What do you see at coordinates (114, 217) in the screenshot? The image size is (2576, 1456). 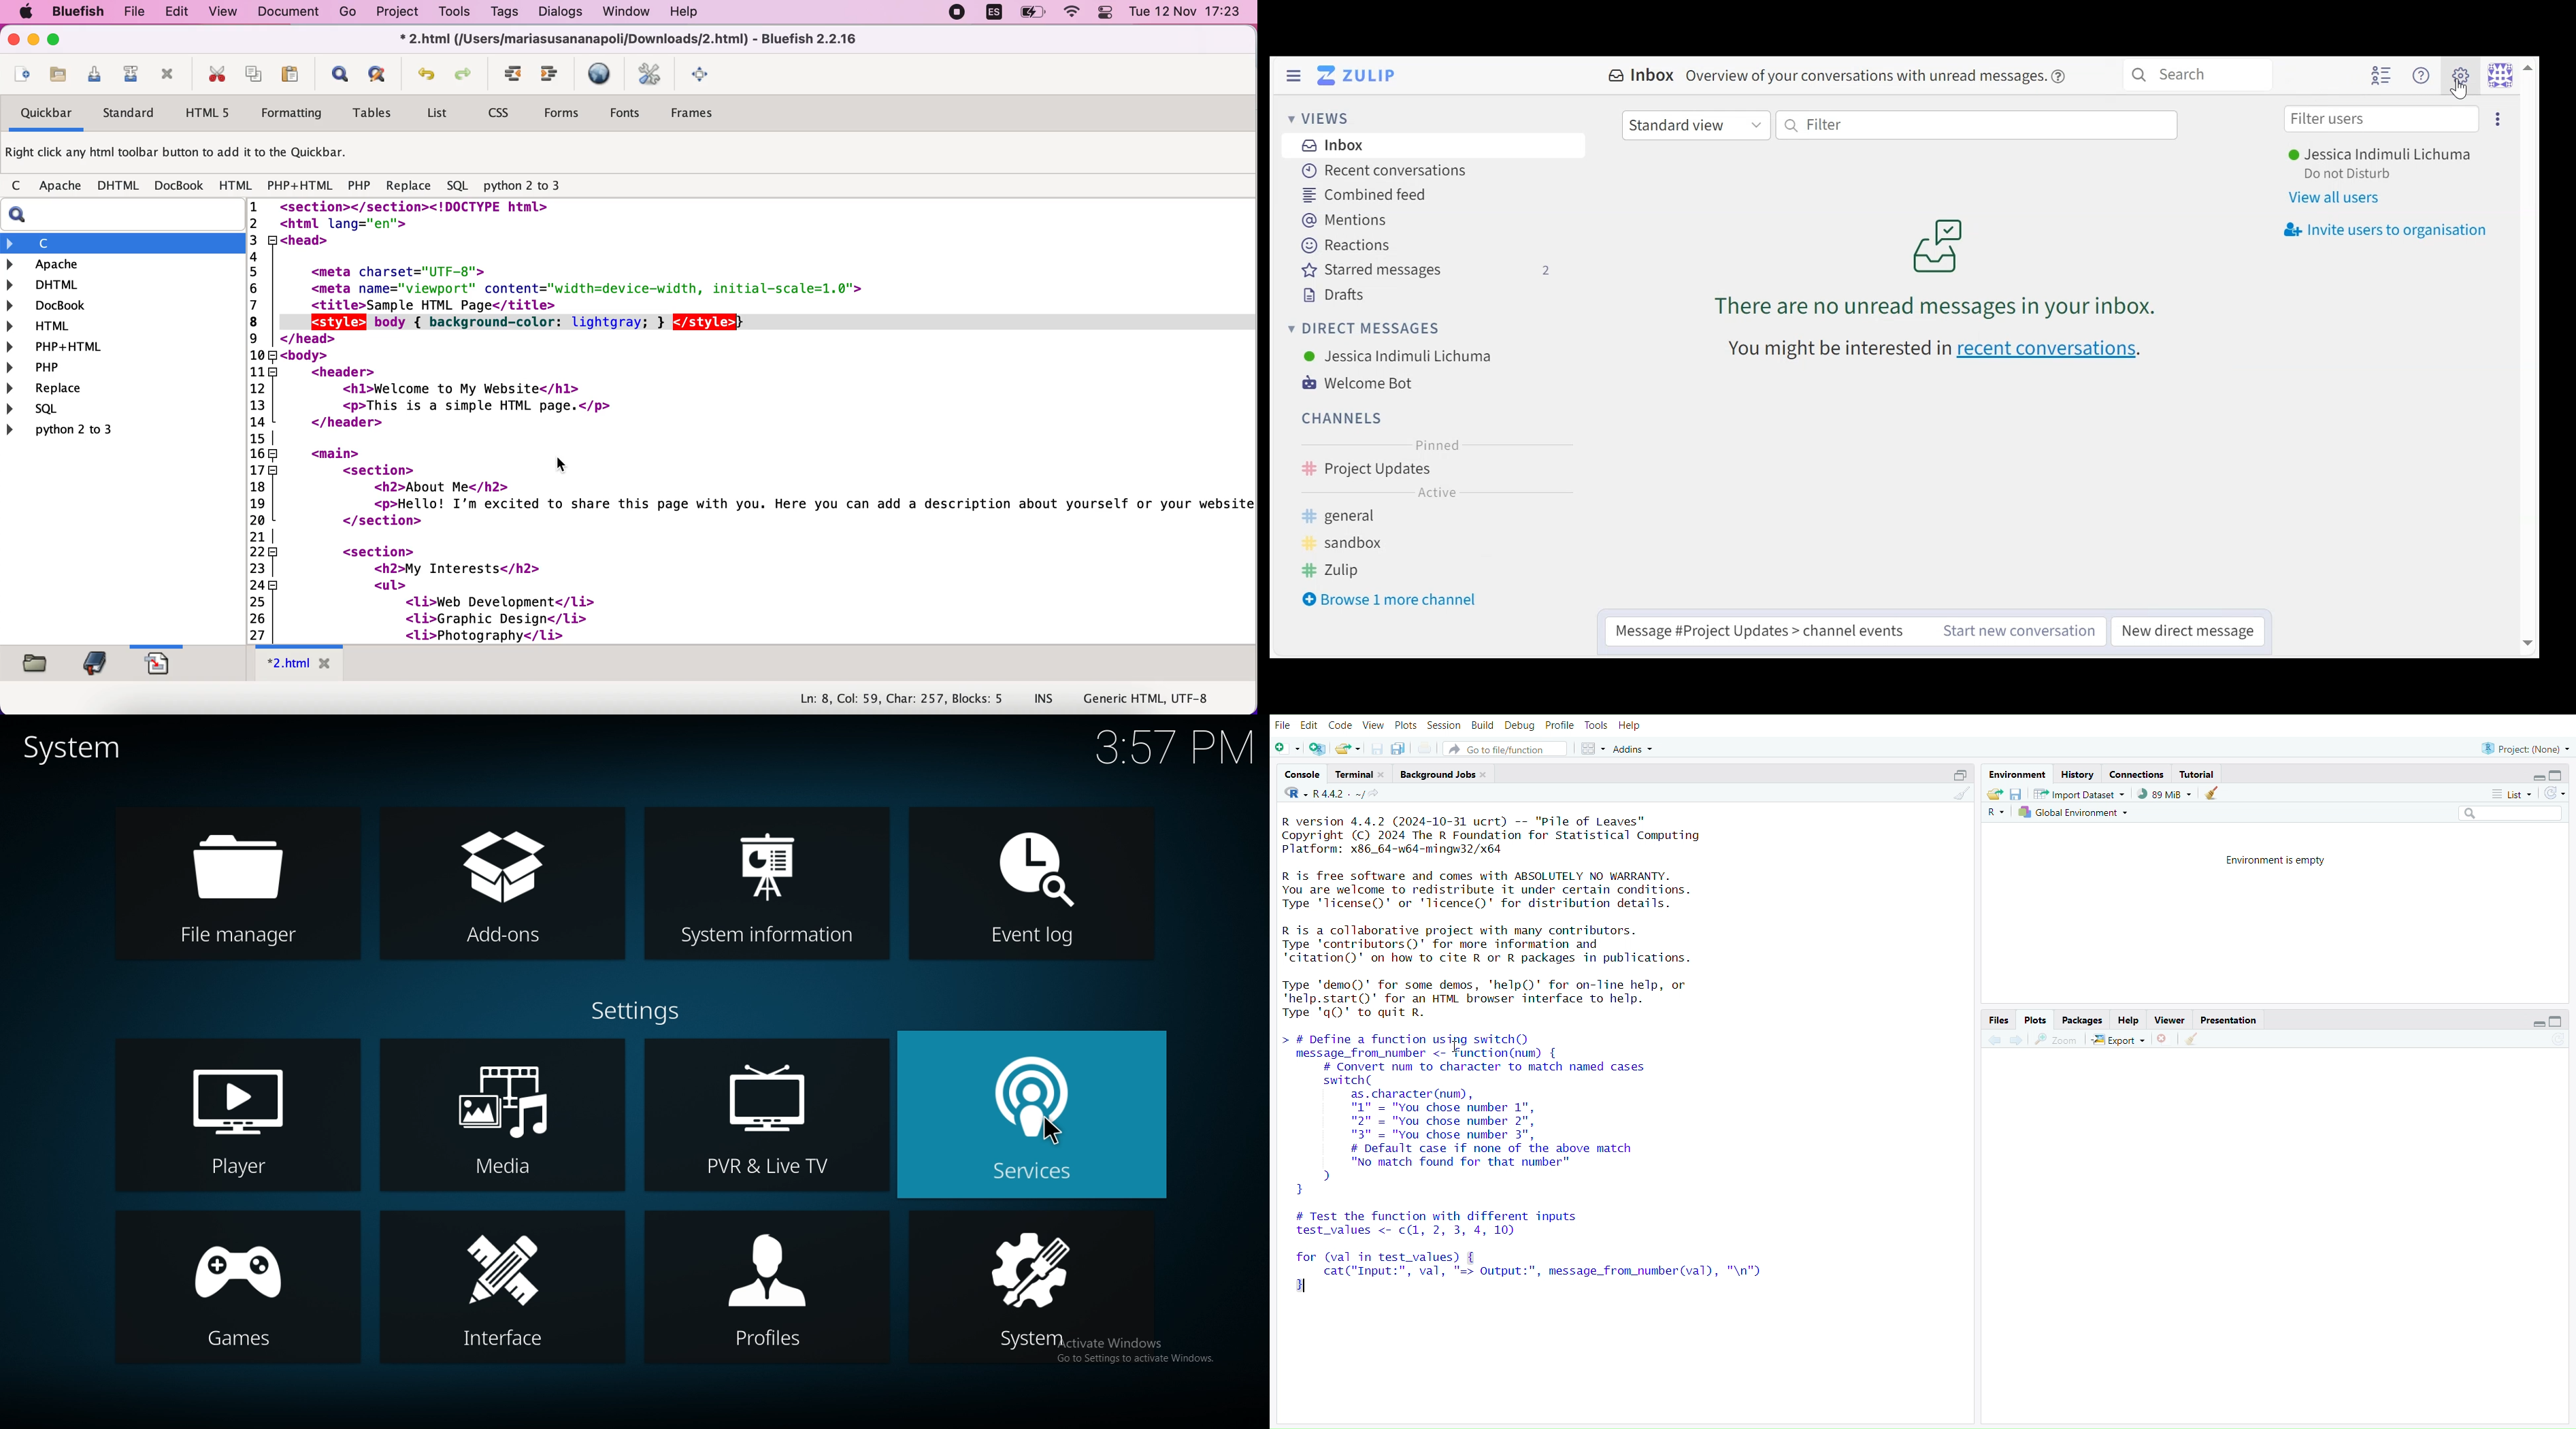 I see `search bar` at bounding box center [114, 217].